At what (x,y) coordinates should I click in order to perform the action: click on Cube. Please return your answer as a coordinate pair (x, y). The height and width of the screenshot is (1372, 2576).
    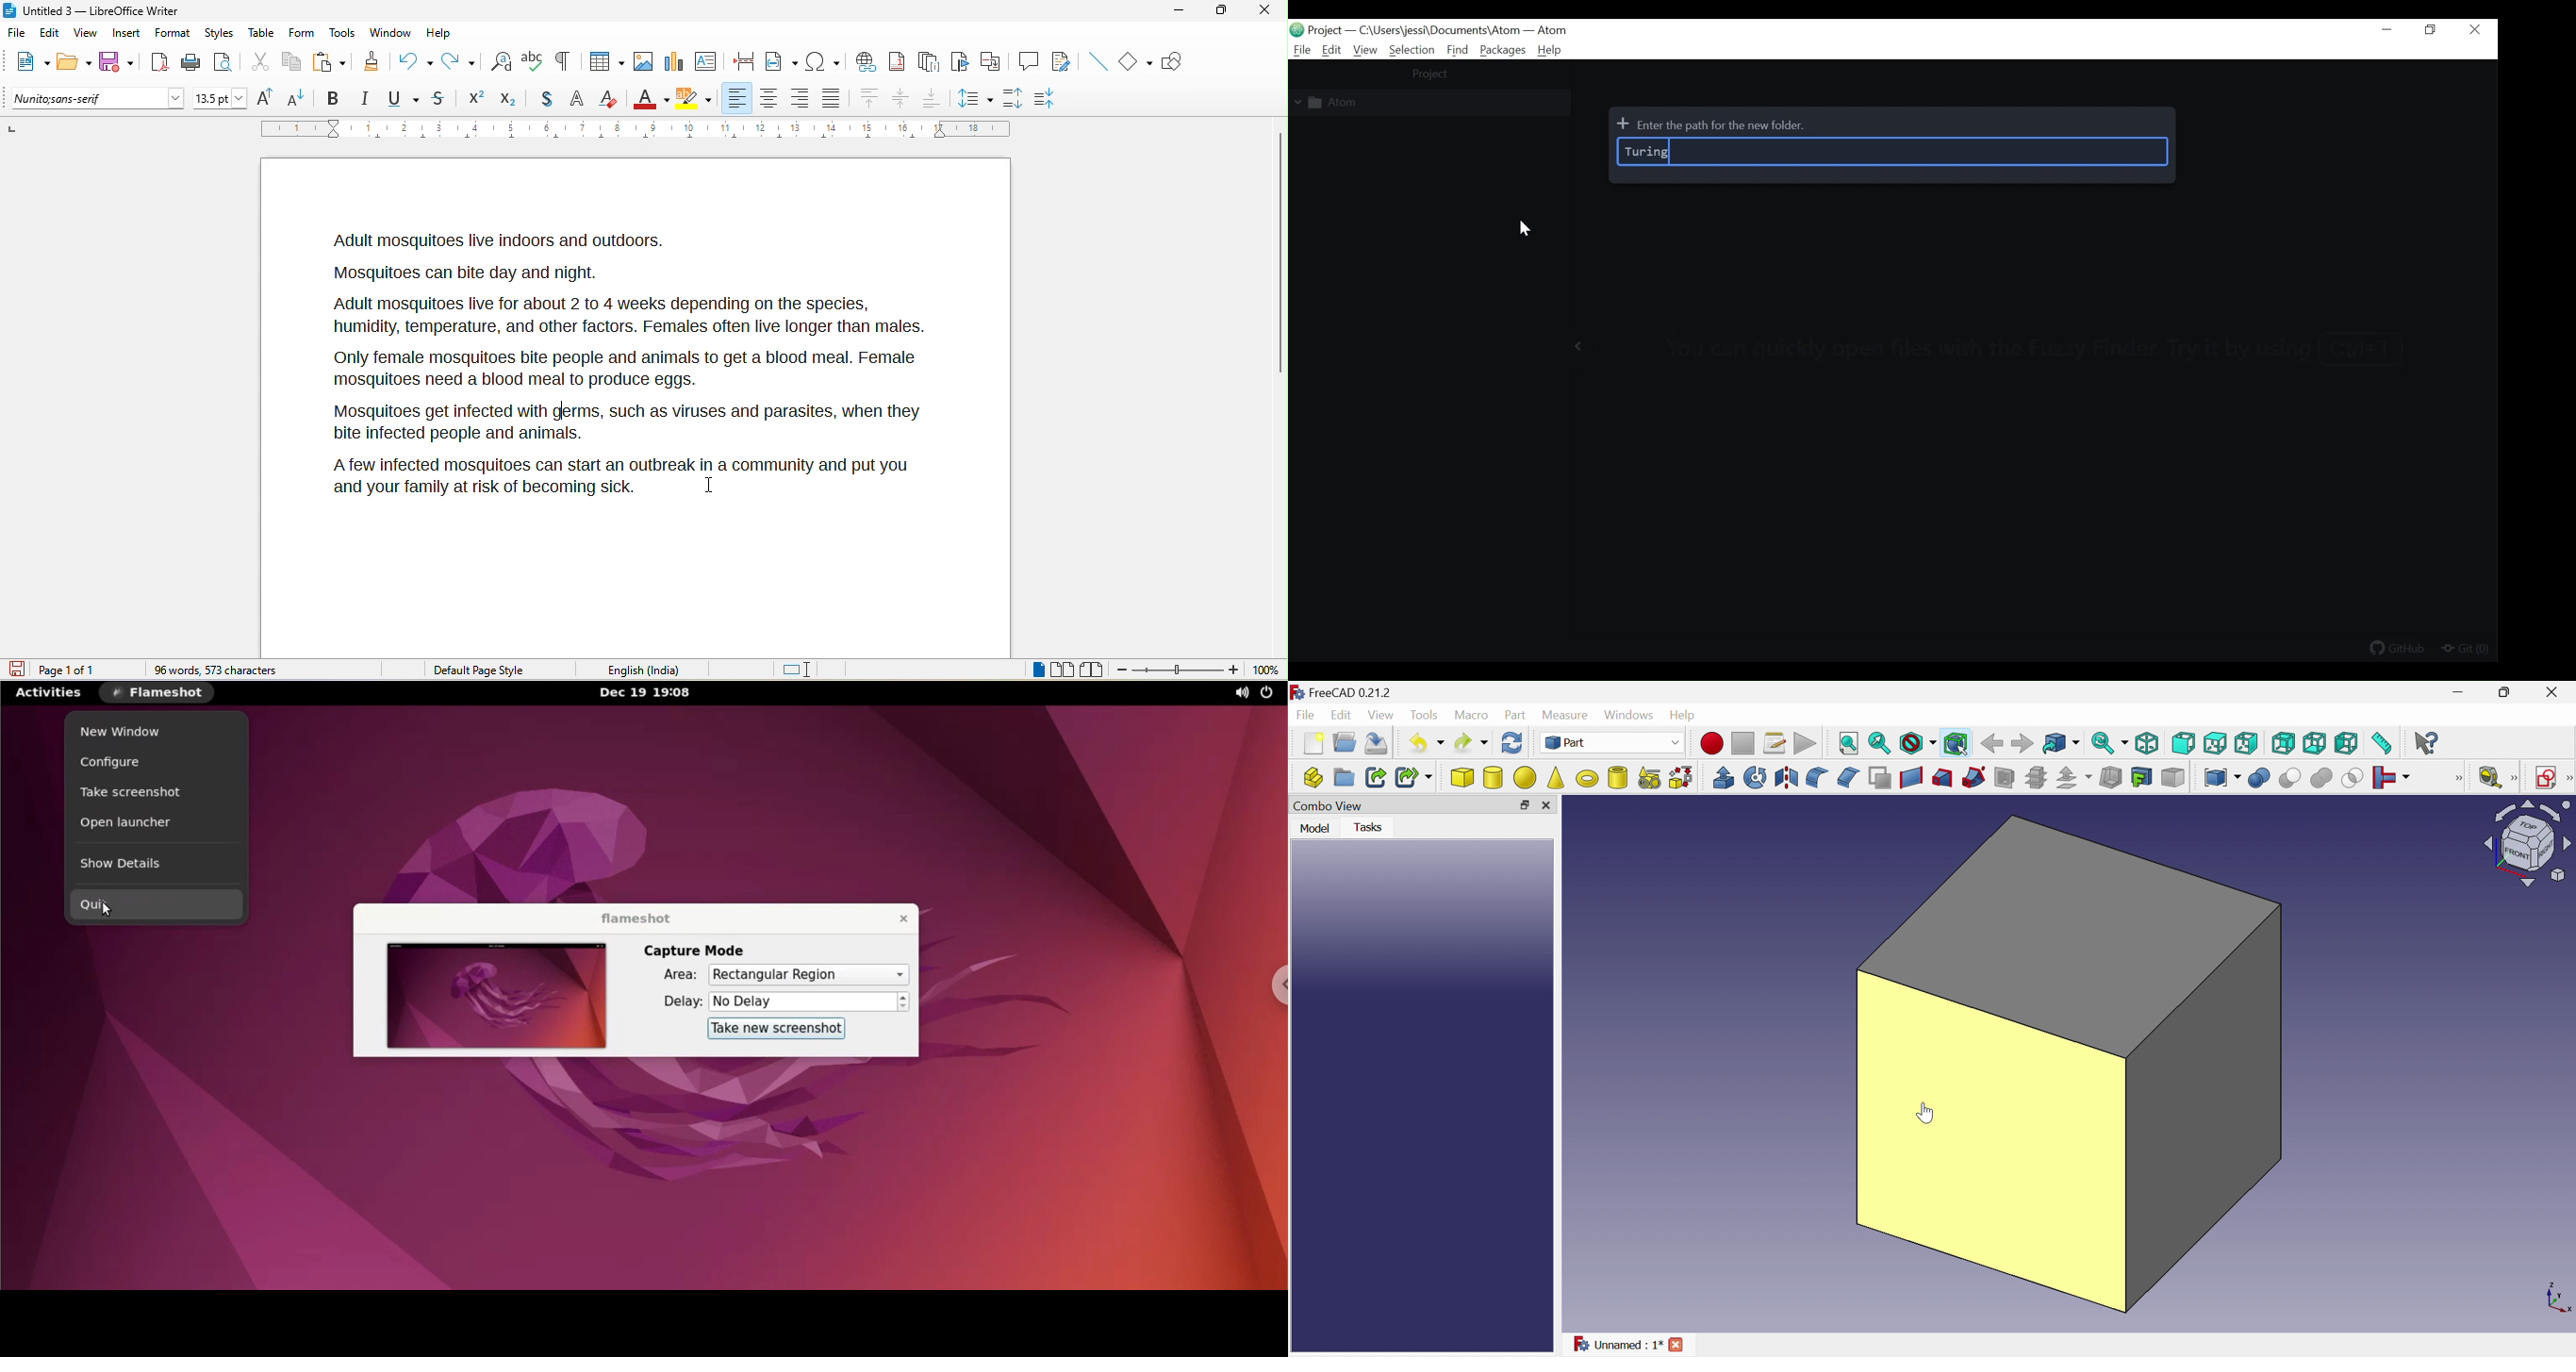
    Looking at the image, I should click on (1462, 777).